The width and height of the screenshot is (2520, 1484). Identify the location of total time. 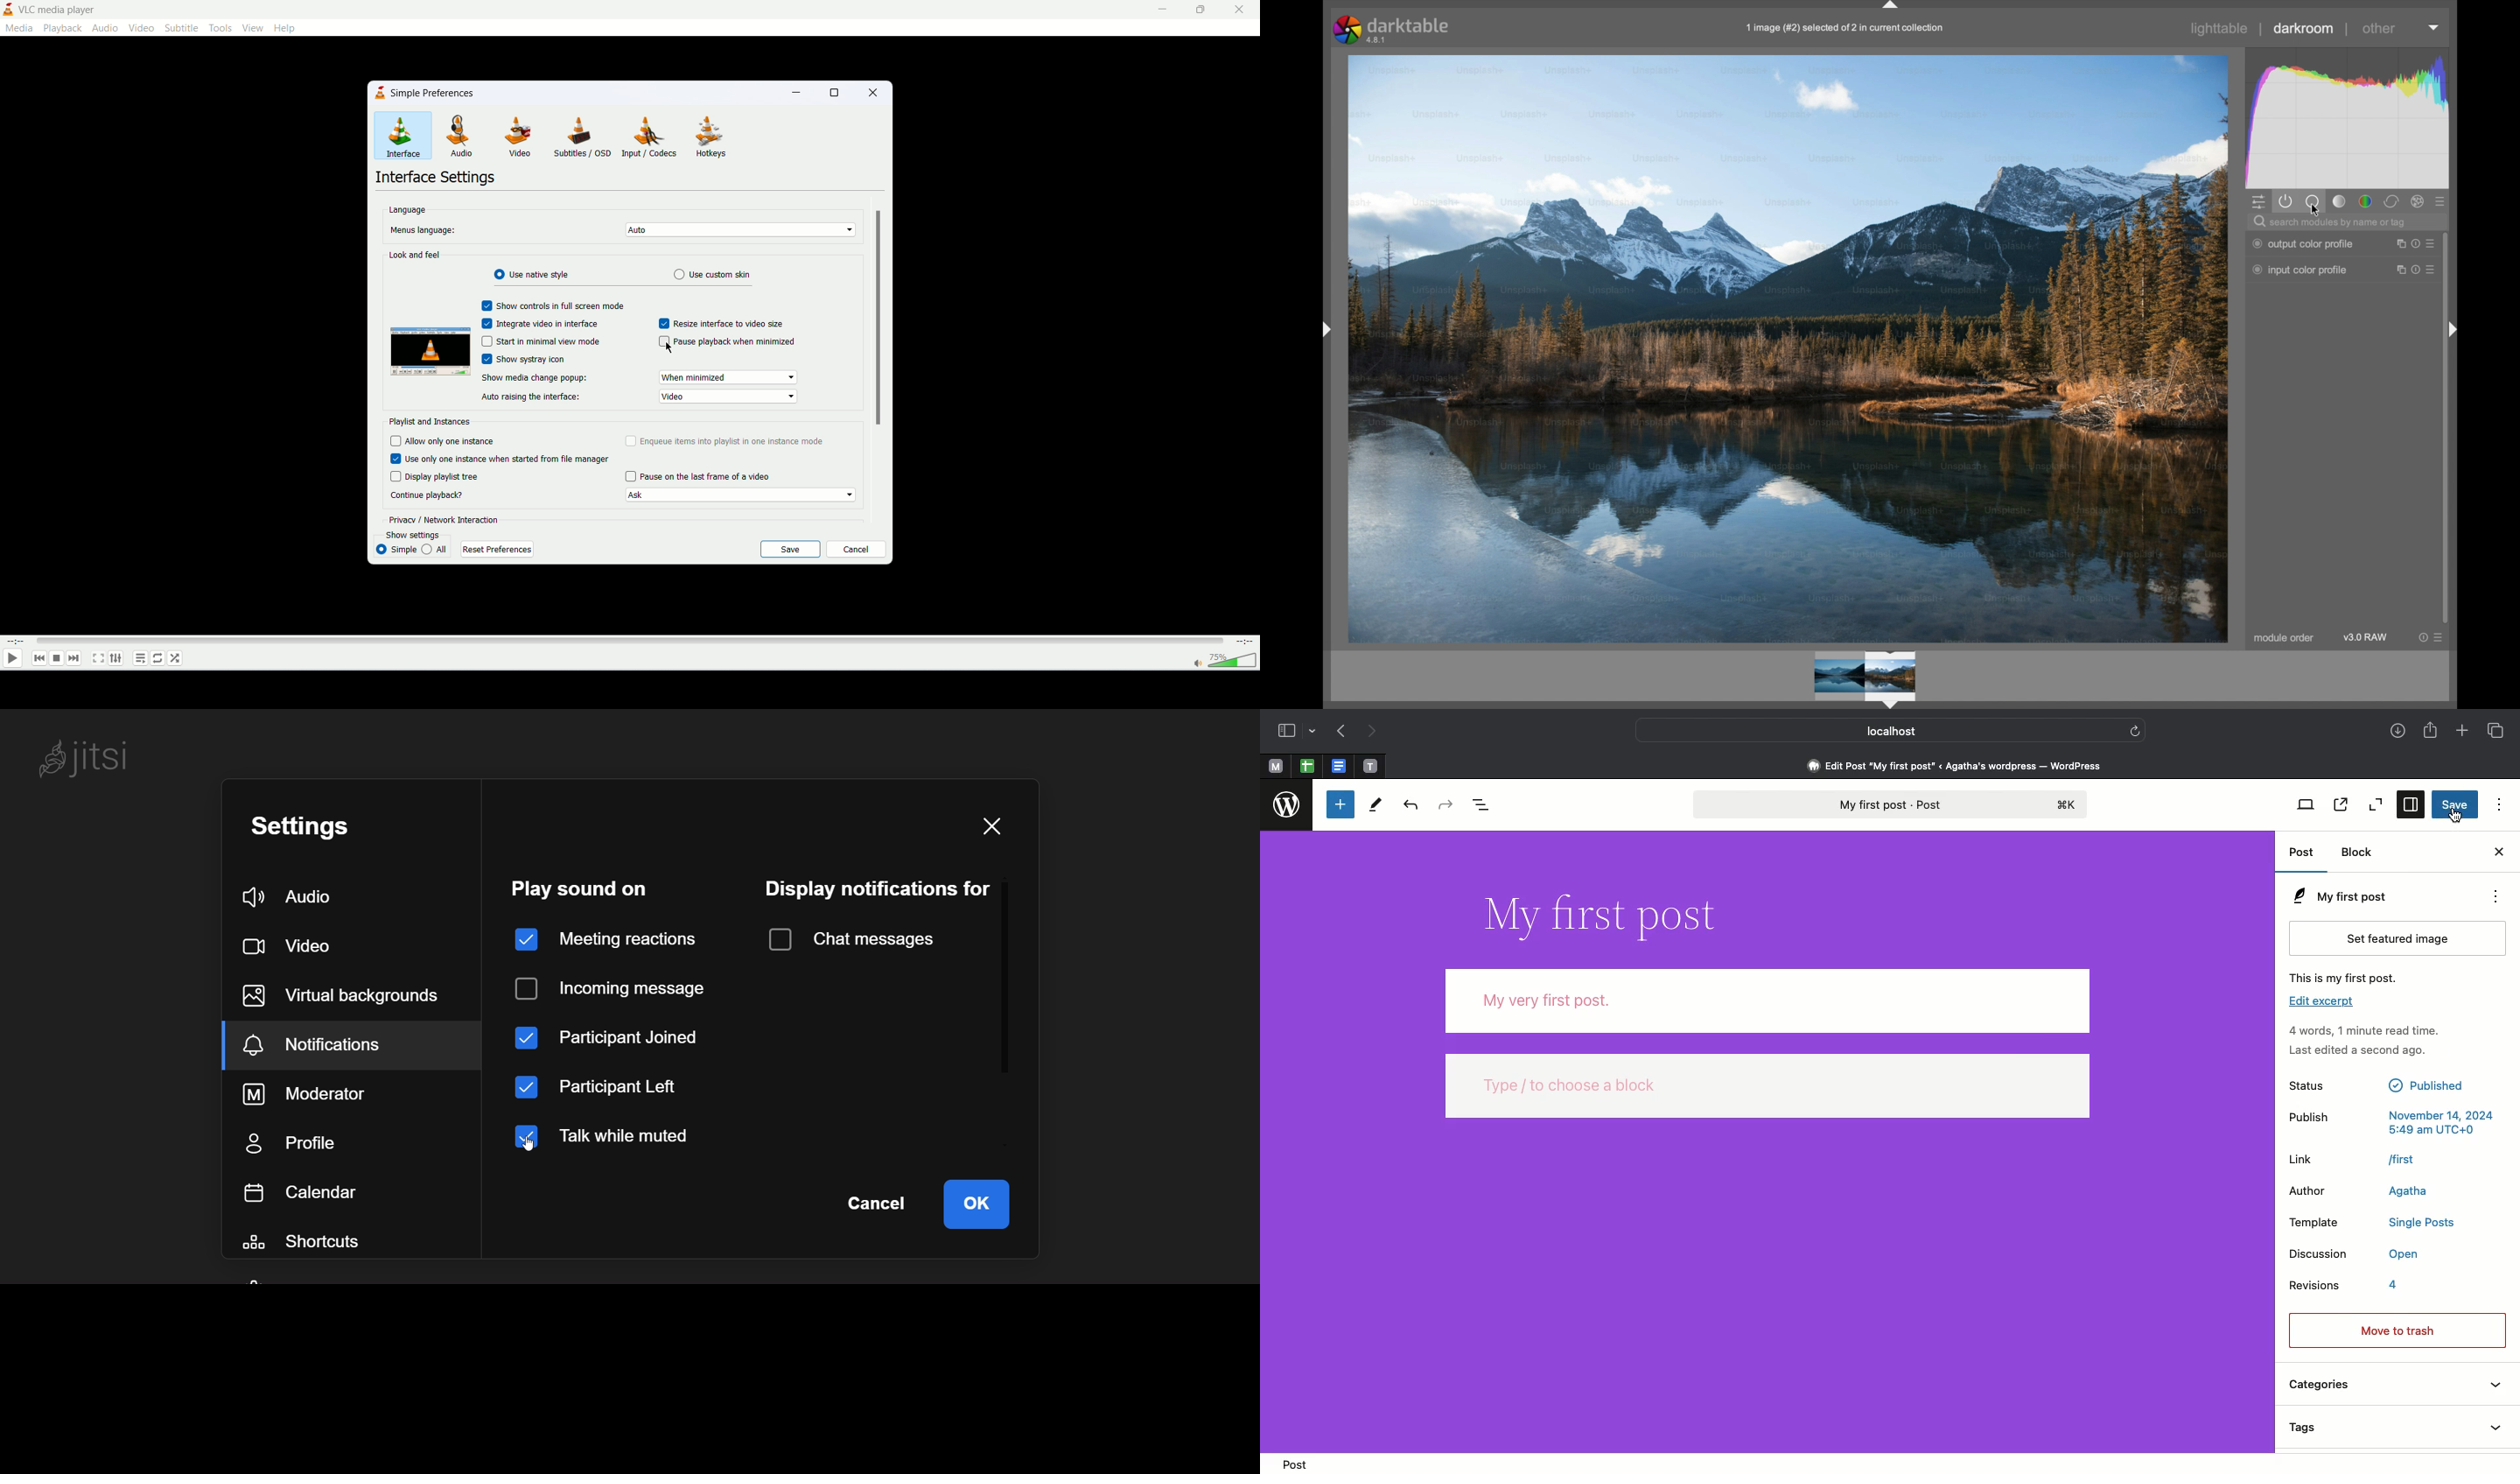
(1248, 642).